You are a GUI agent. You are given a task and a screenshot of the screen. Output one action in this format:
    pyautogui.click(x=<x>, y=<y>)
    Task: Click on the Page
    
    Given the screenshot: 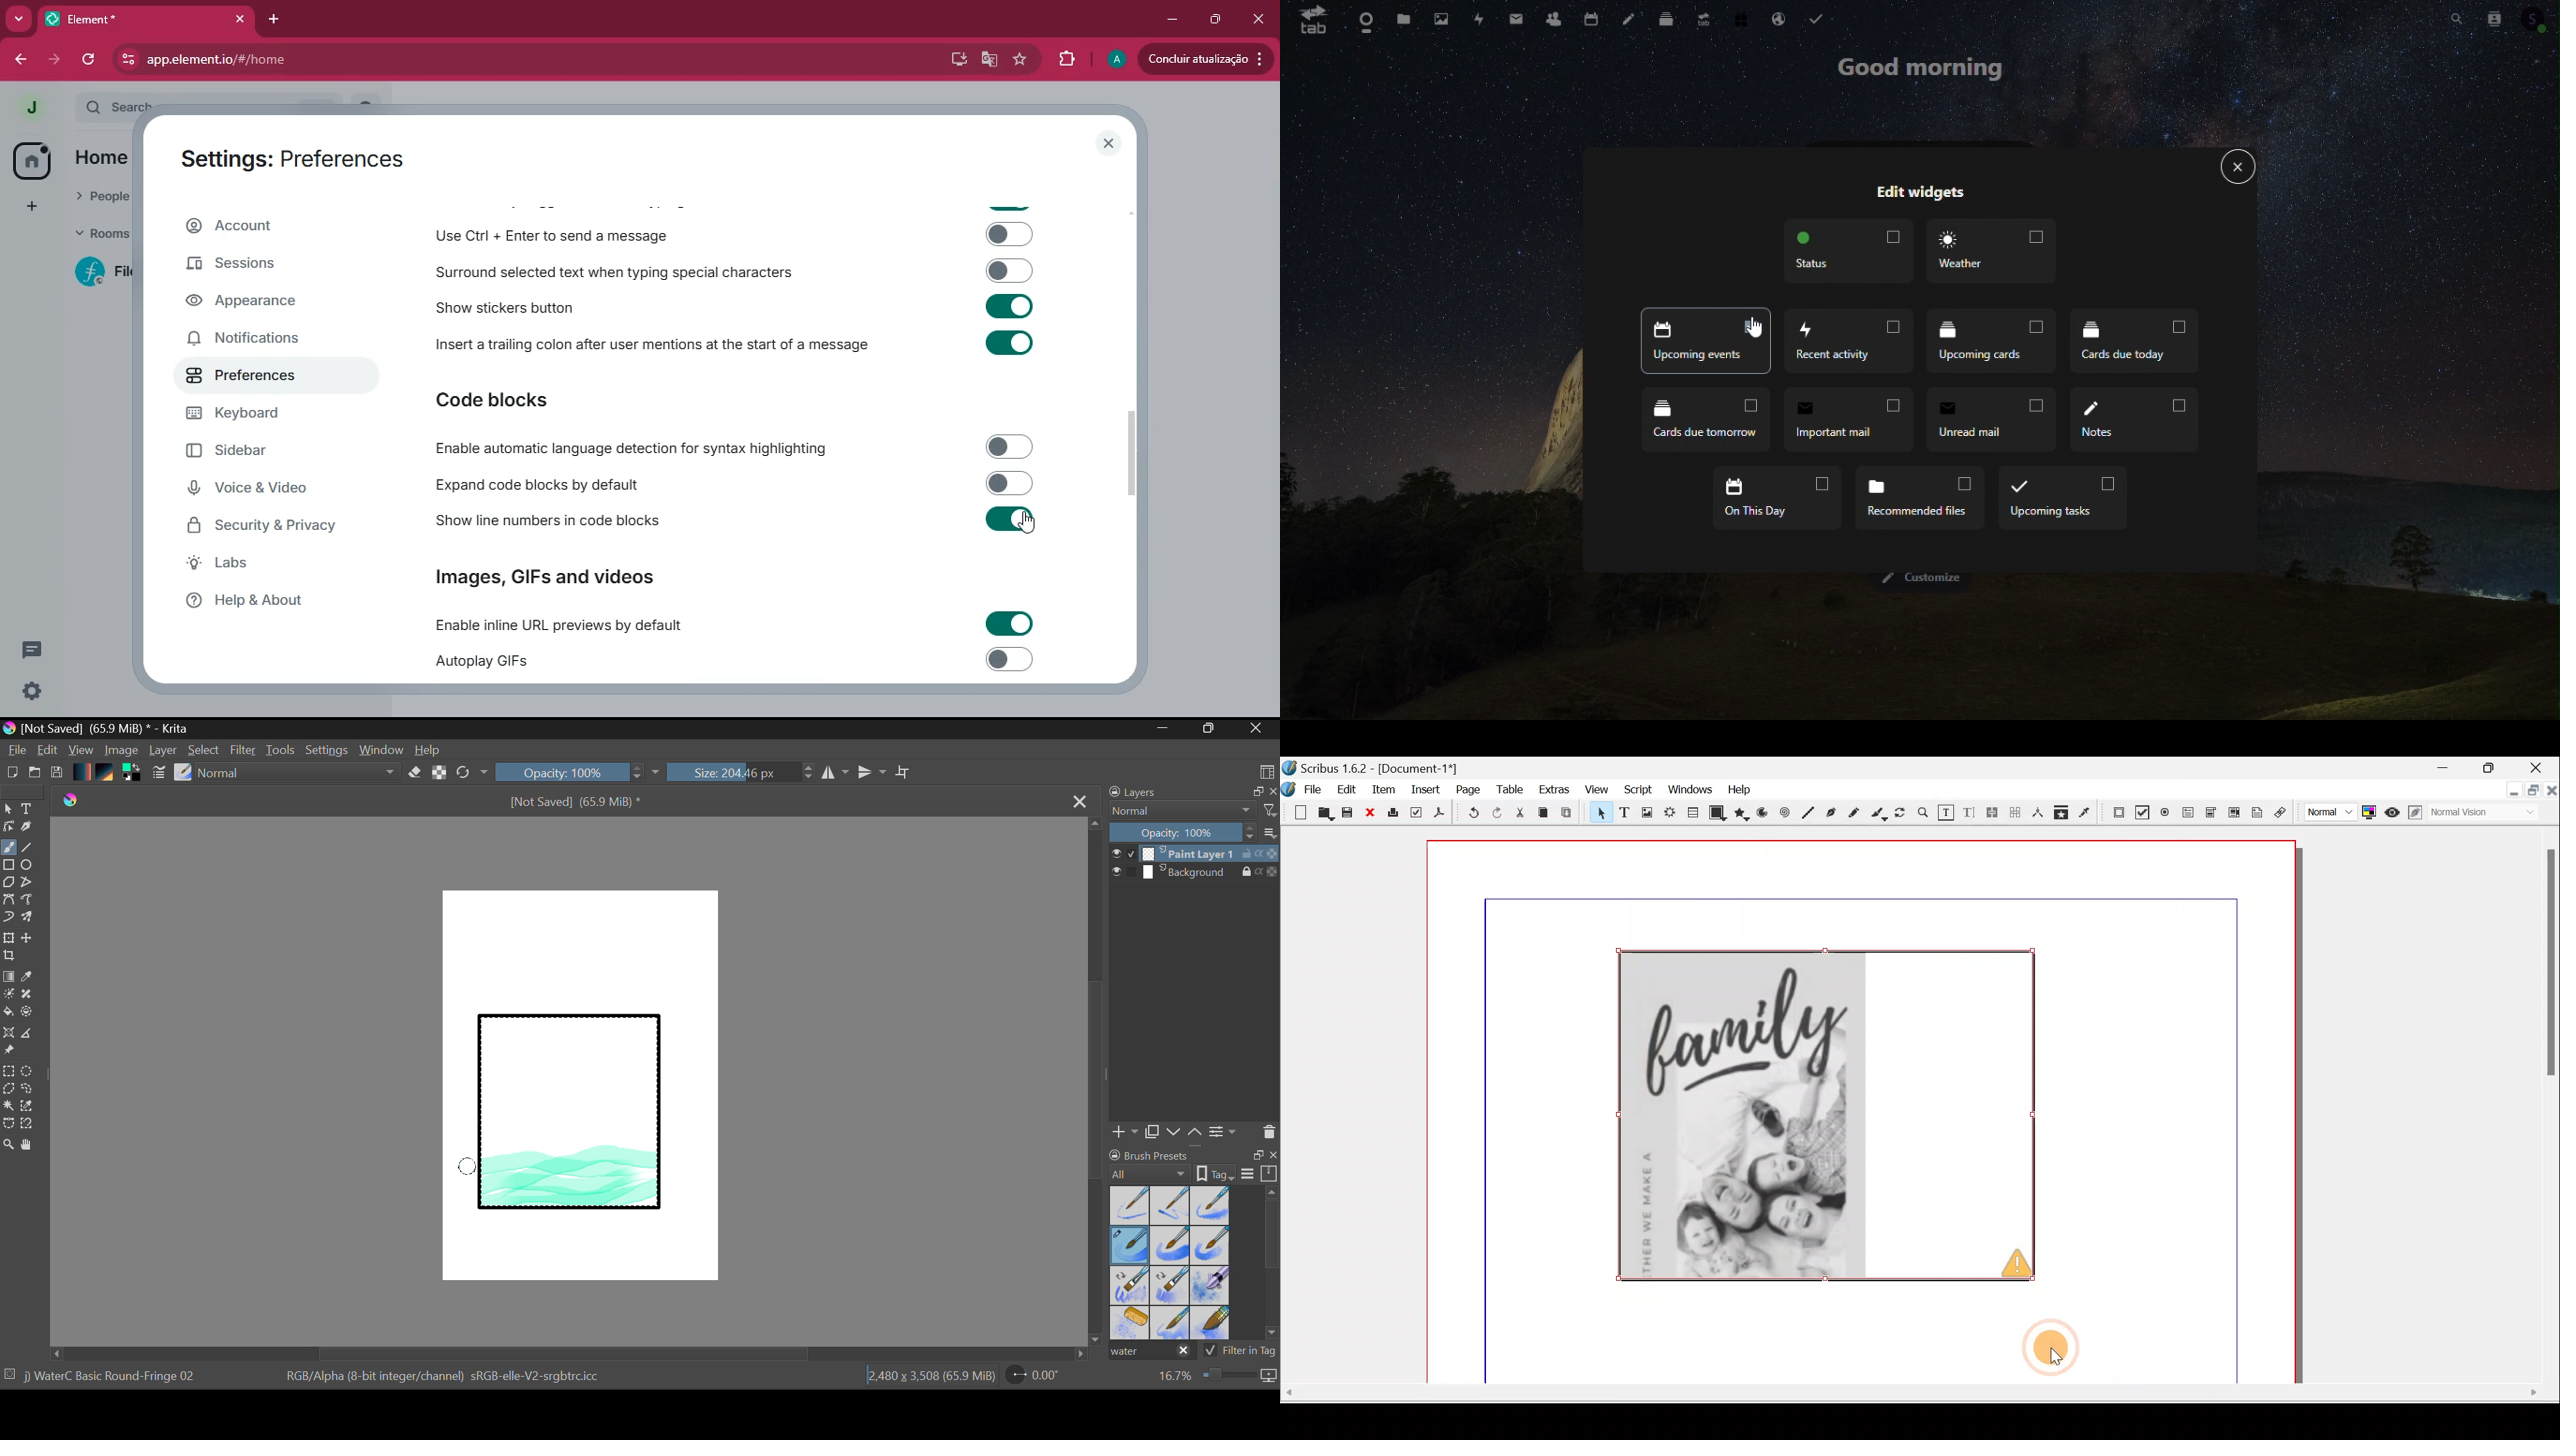 What is the action you would take?
    pyautogui.click(x=1467, y=791)
    